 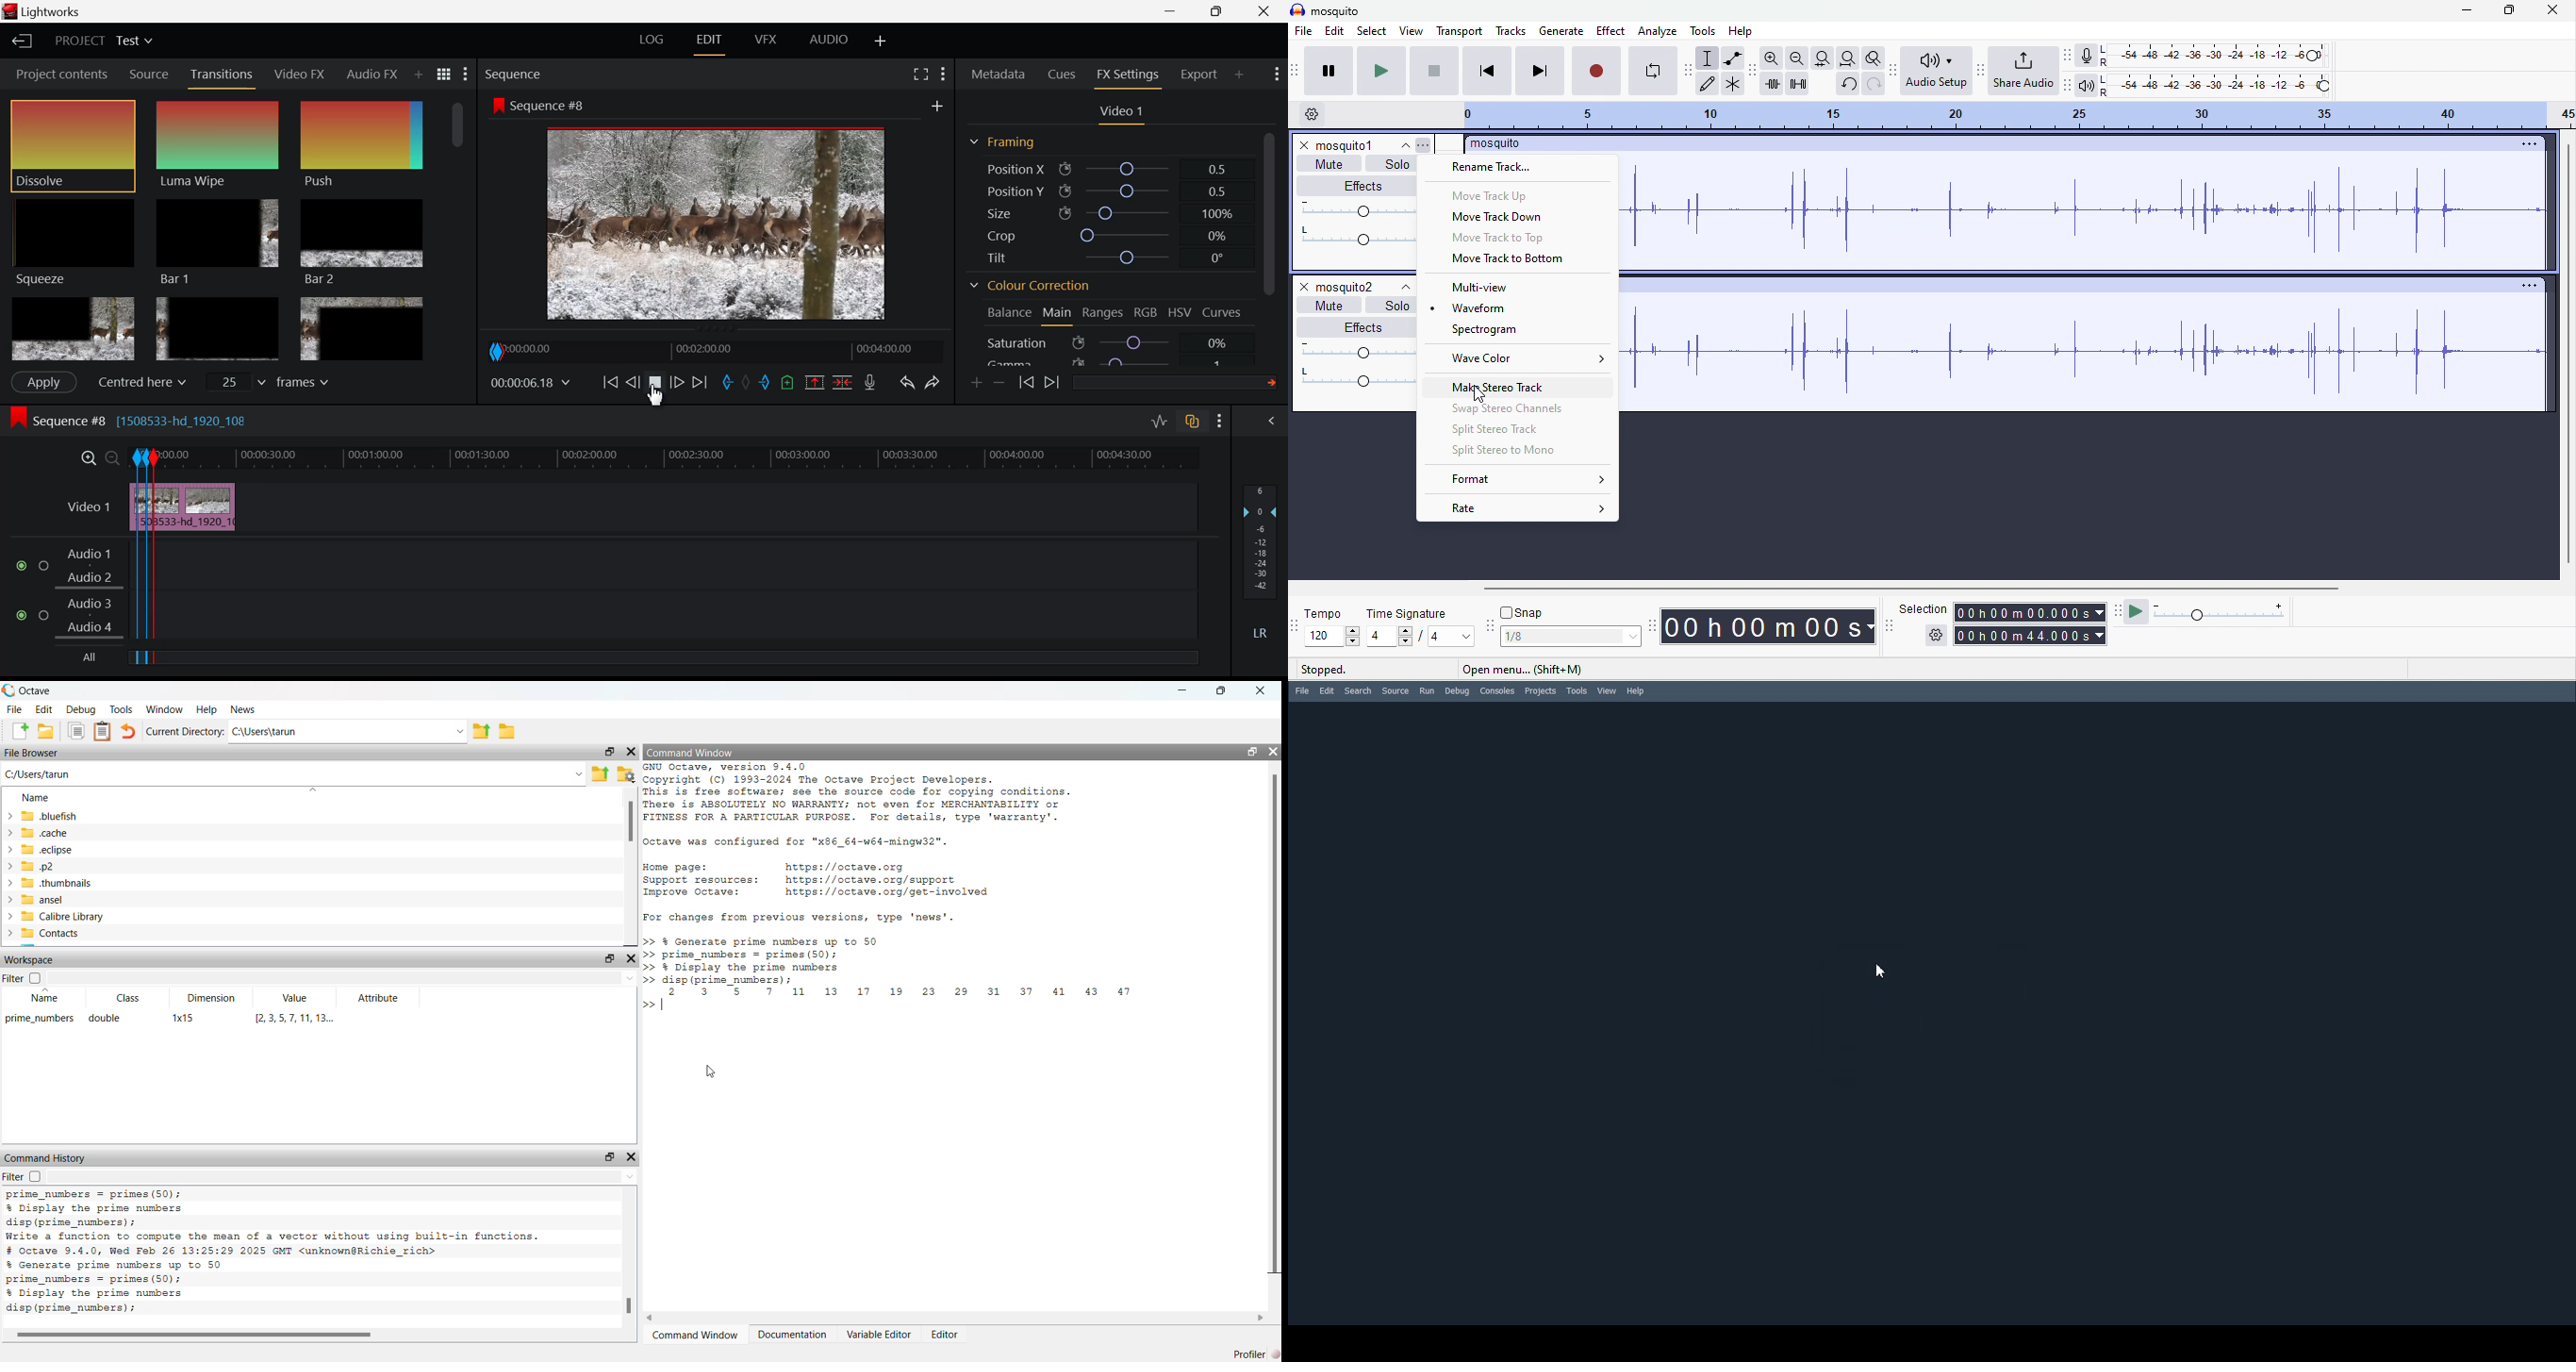 What do you see at coordinates (1881, 971) in the screenshot?
I see `Cursor` at bounding box center [1881, 971].